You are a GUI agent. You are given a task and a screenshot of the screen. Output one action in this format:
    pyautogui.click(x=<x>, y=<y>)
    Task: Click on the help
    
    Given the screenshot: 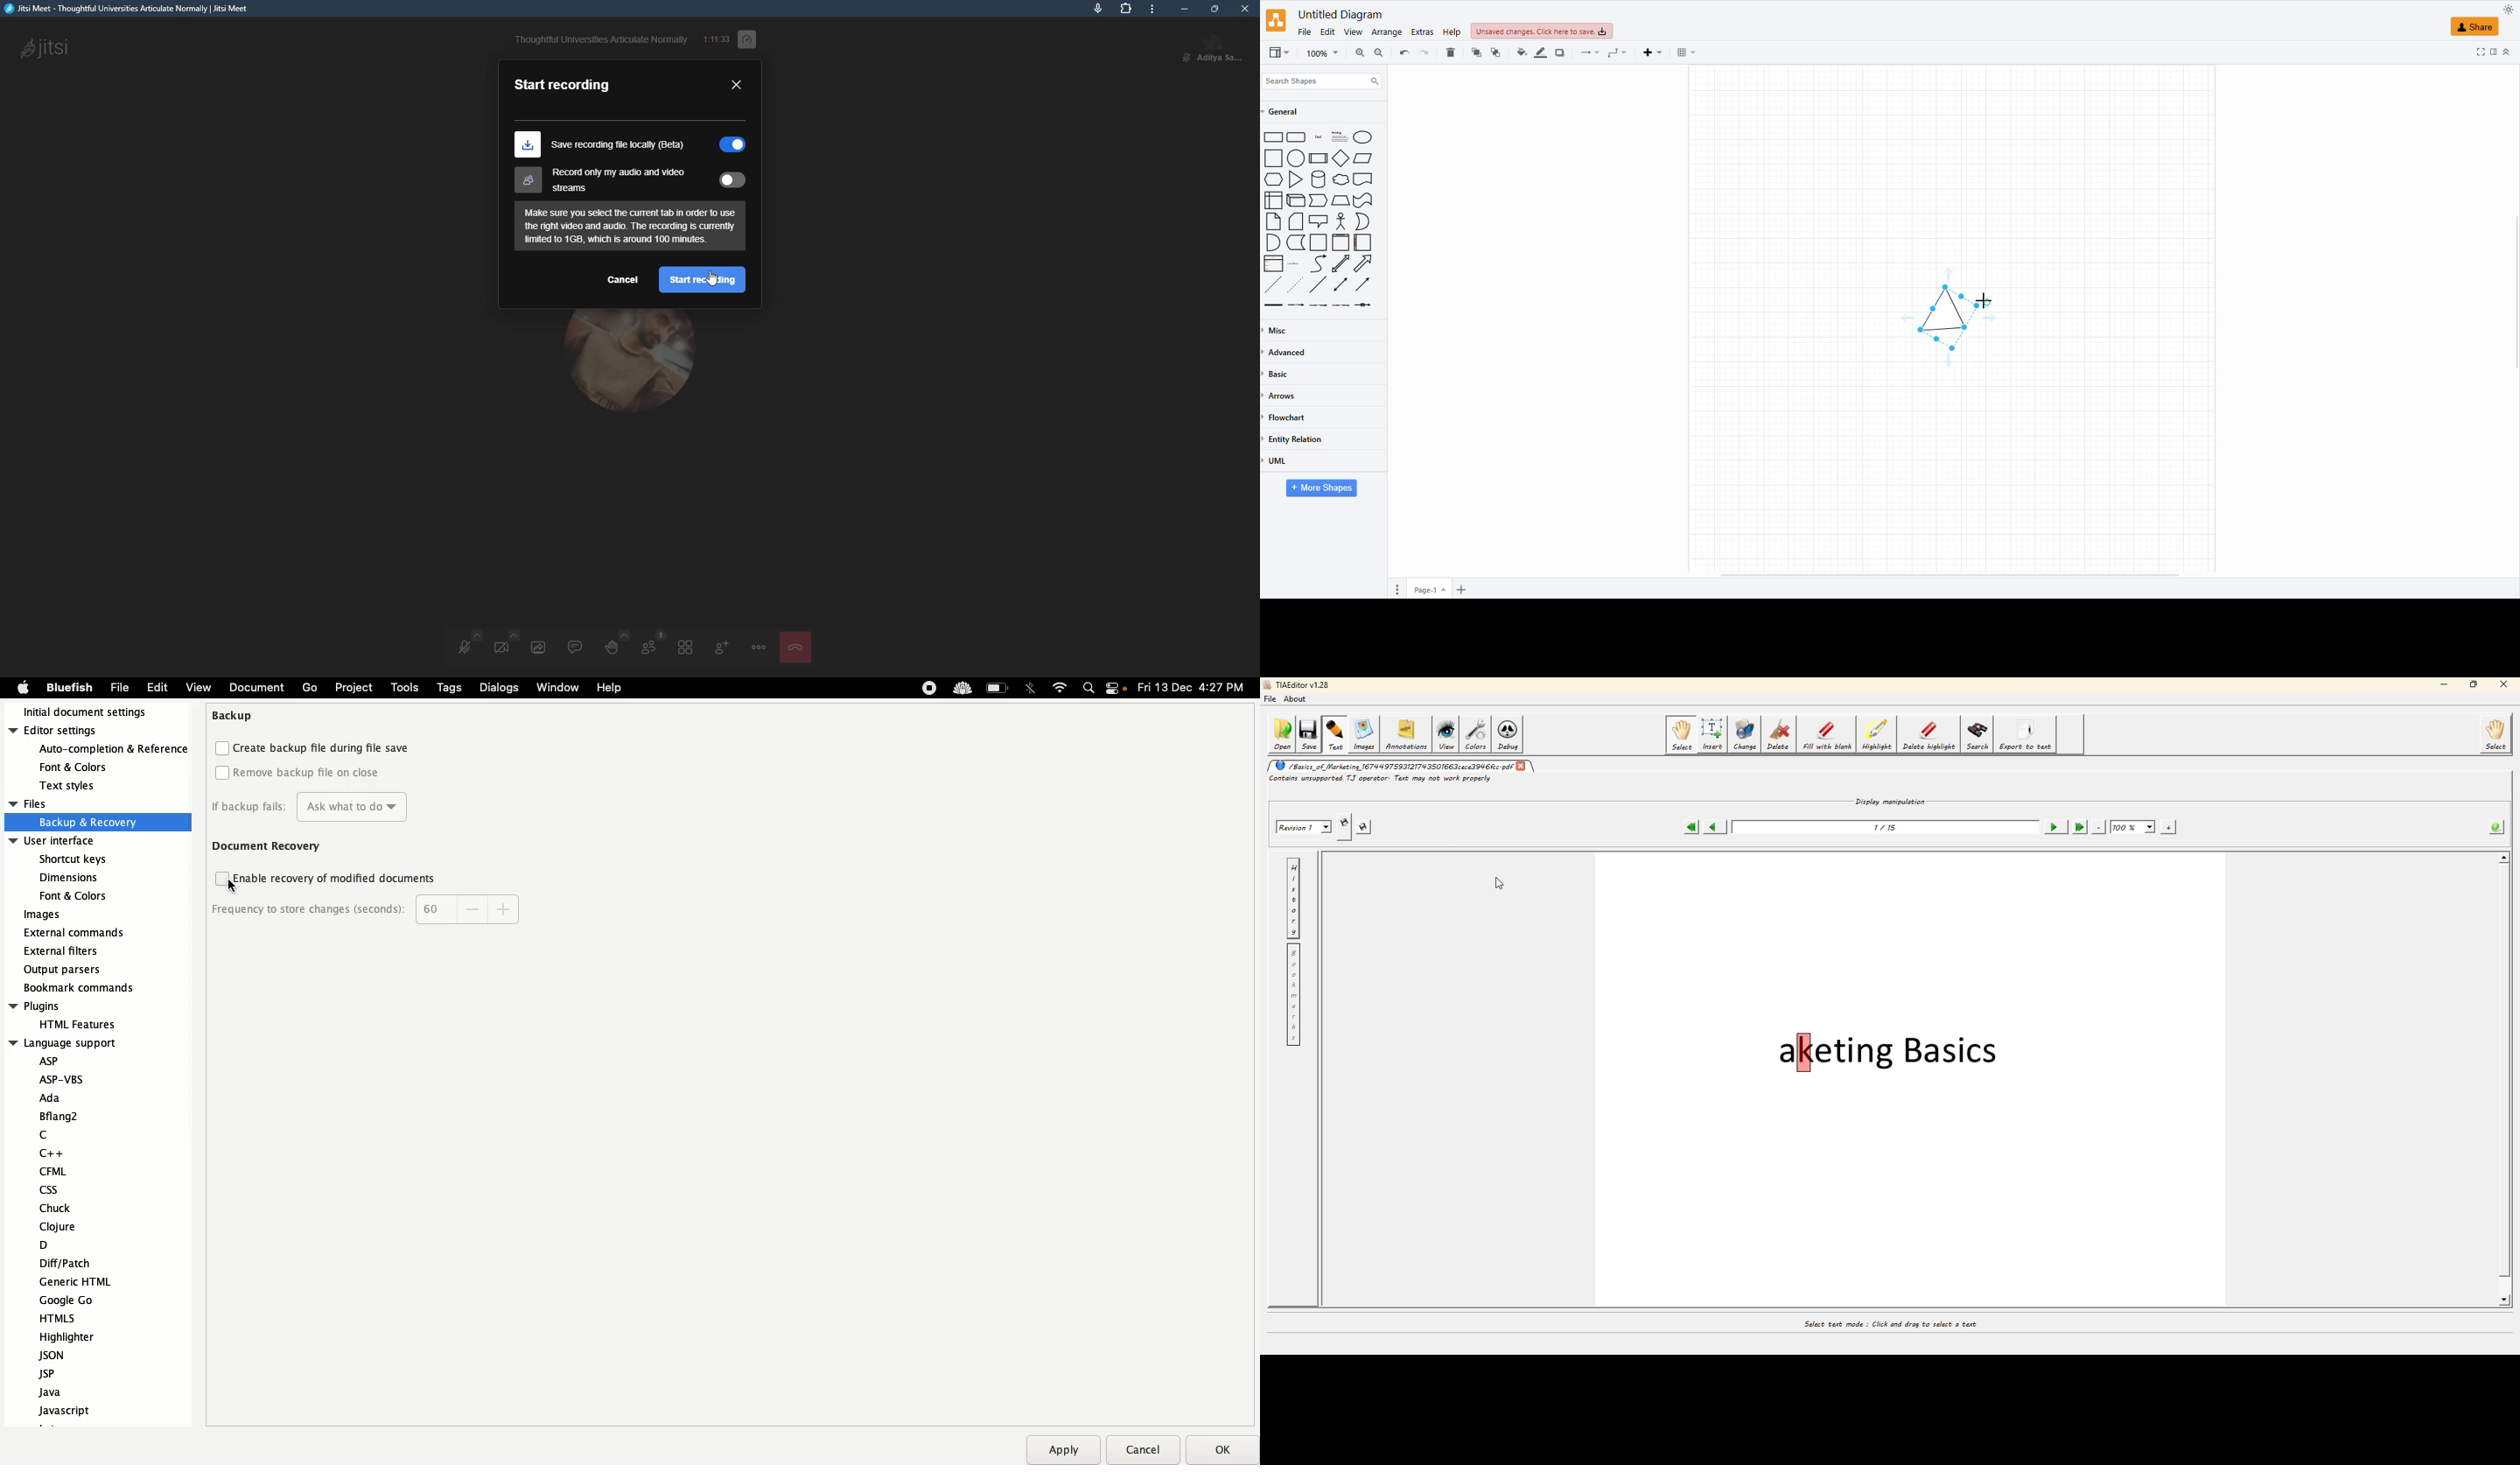 What is the action you would take?
    pyautogui.click(x=1452, y=33)
    